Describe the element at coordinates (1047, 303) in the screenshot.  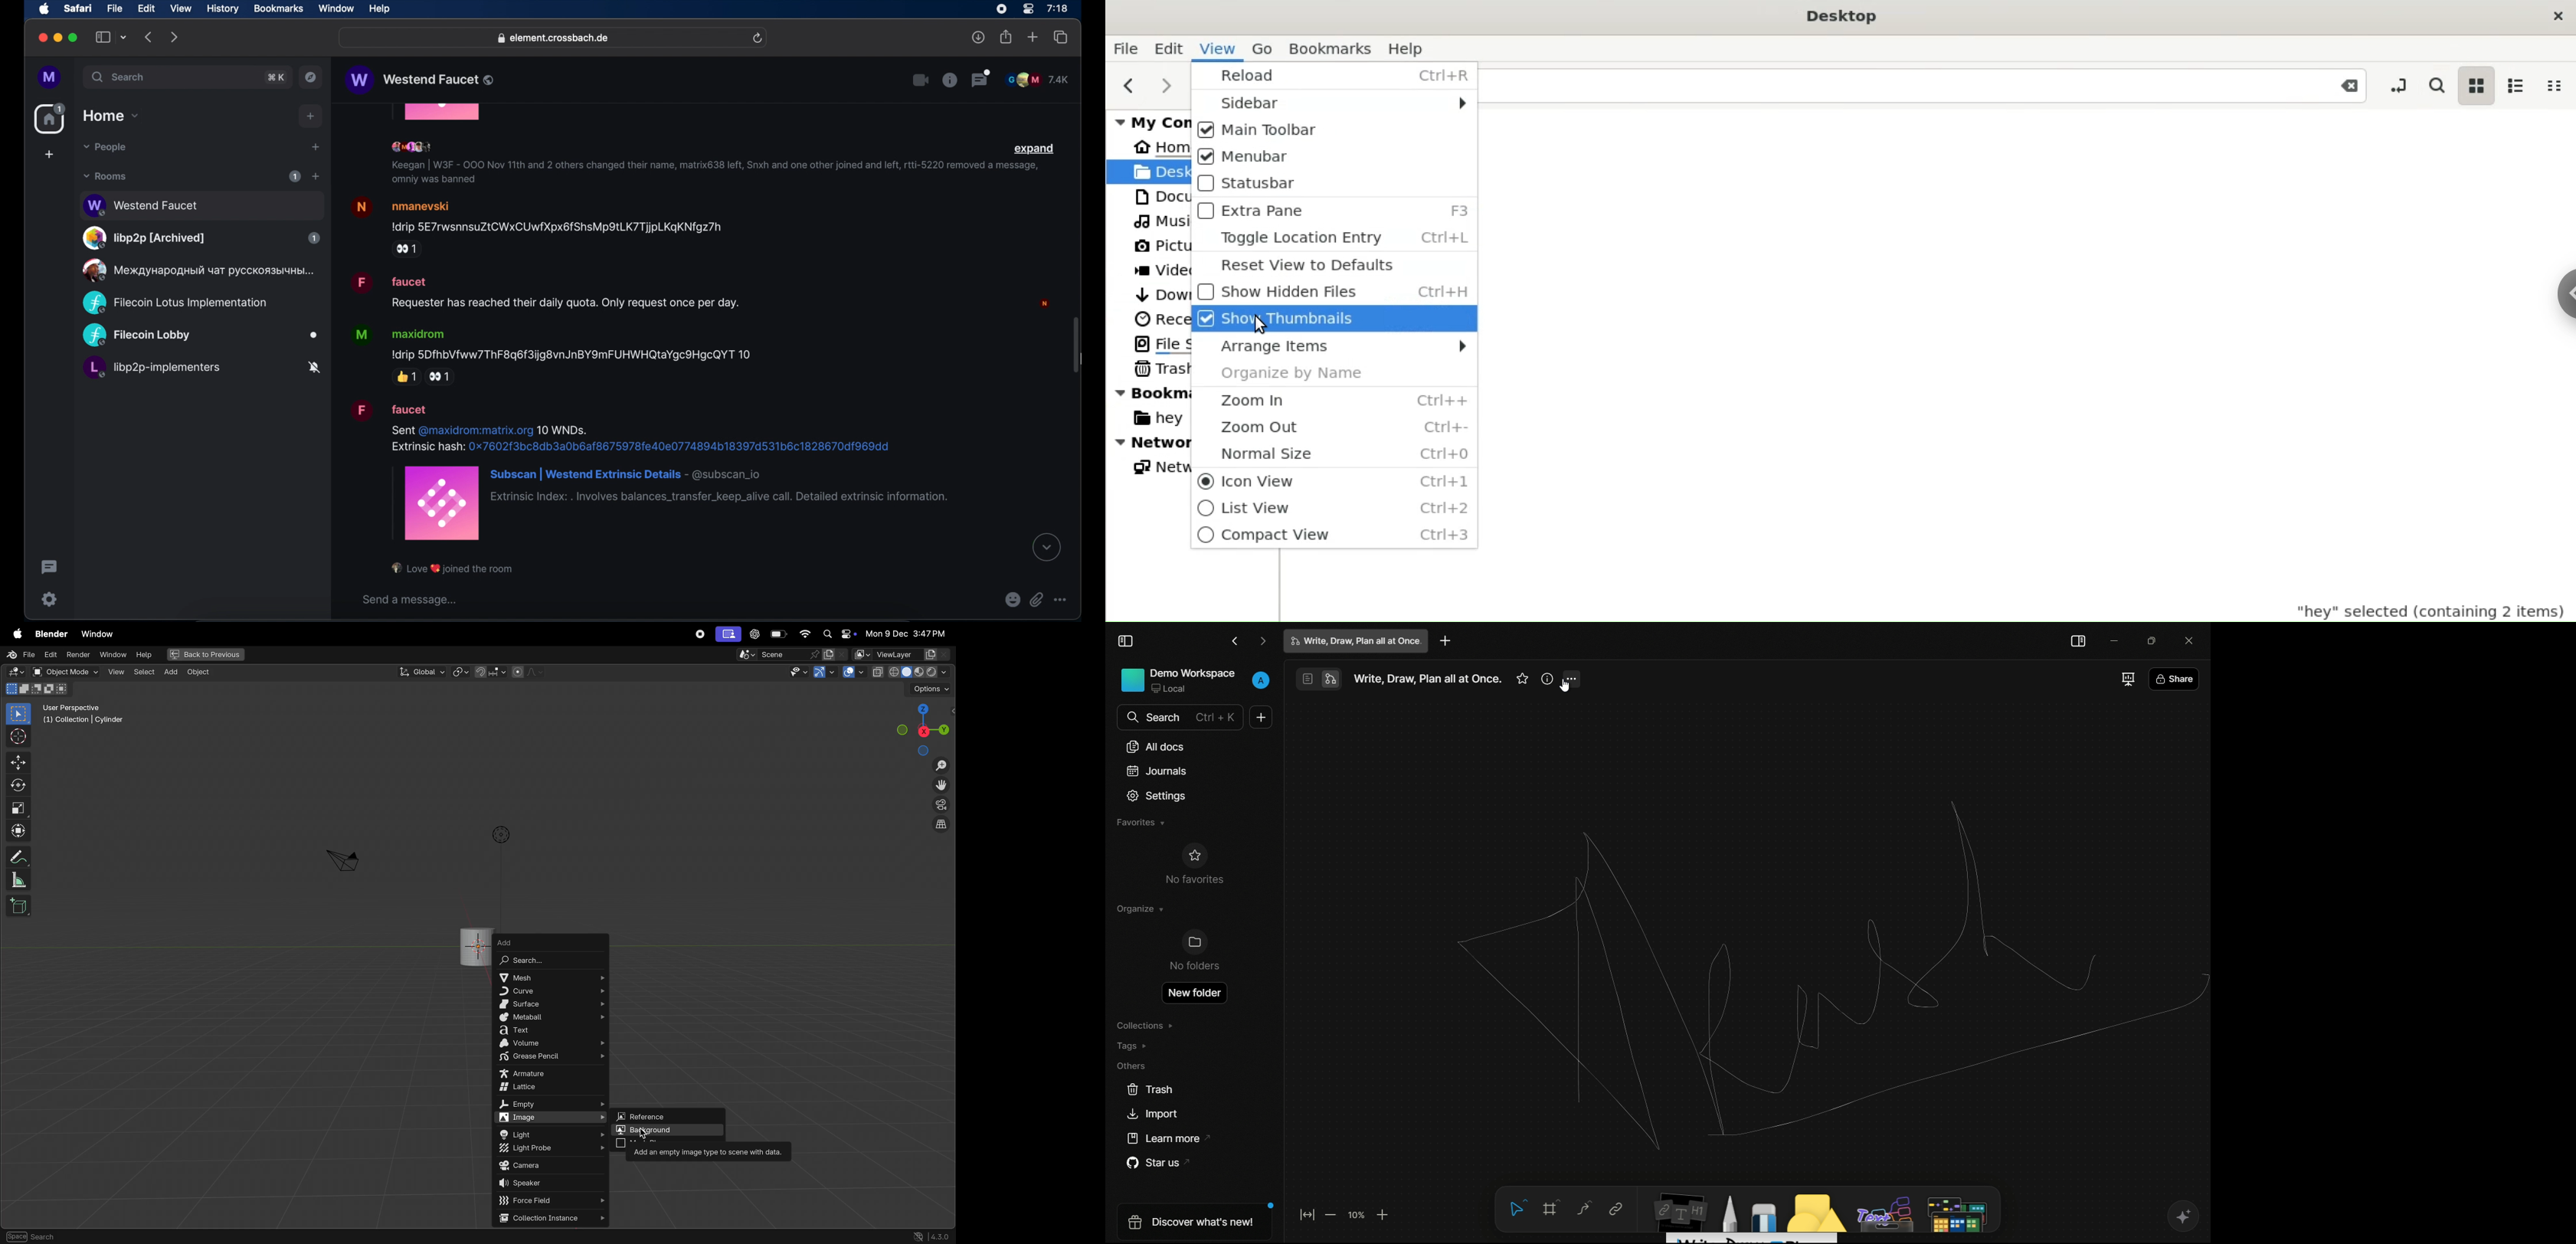
I see `profile picture` at that location.